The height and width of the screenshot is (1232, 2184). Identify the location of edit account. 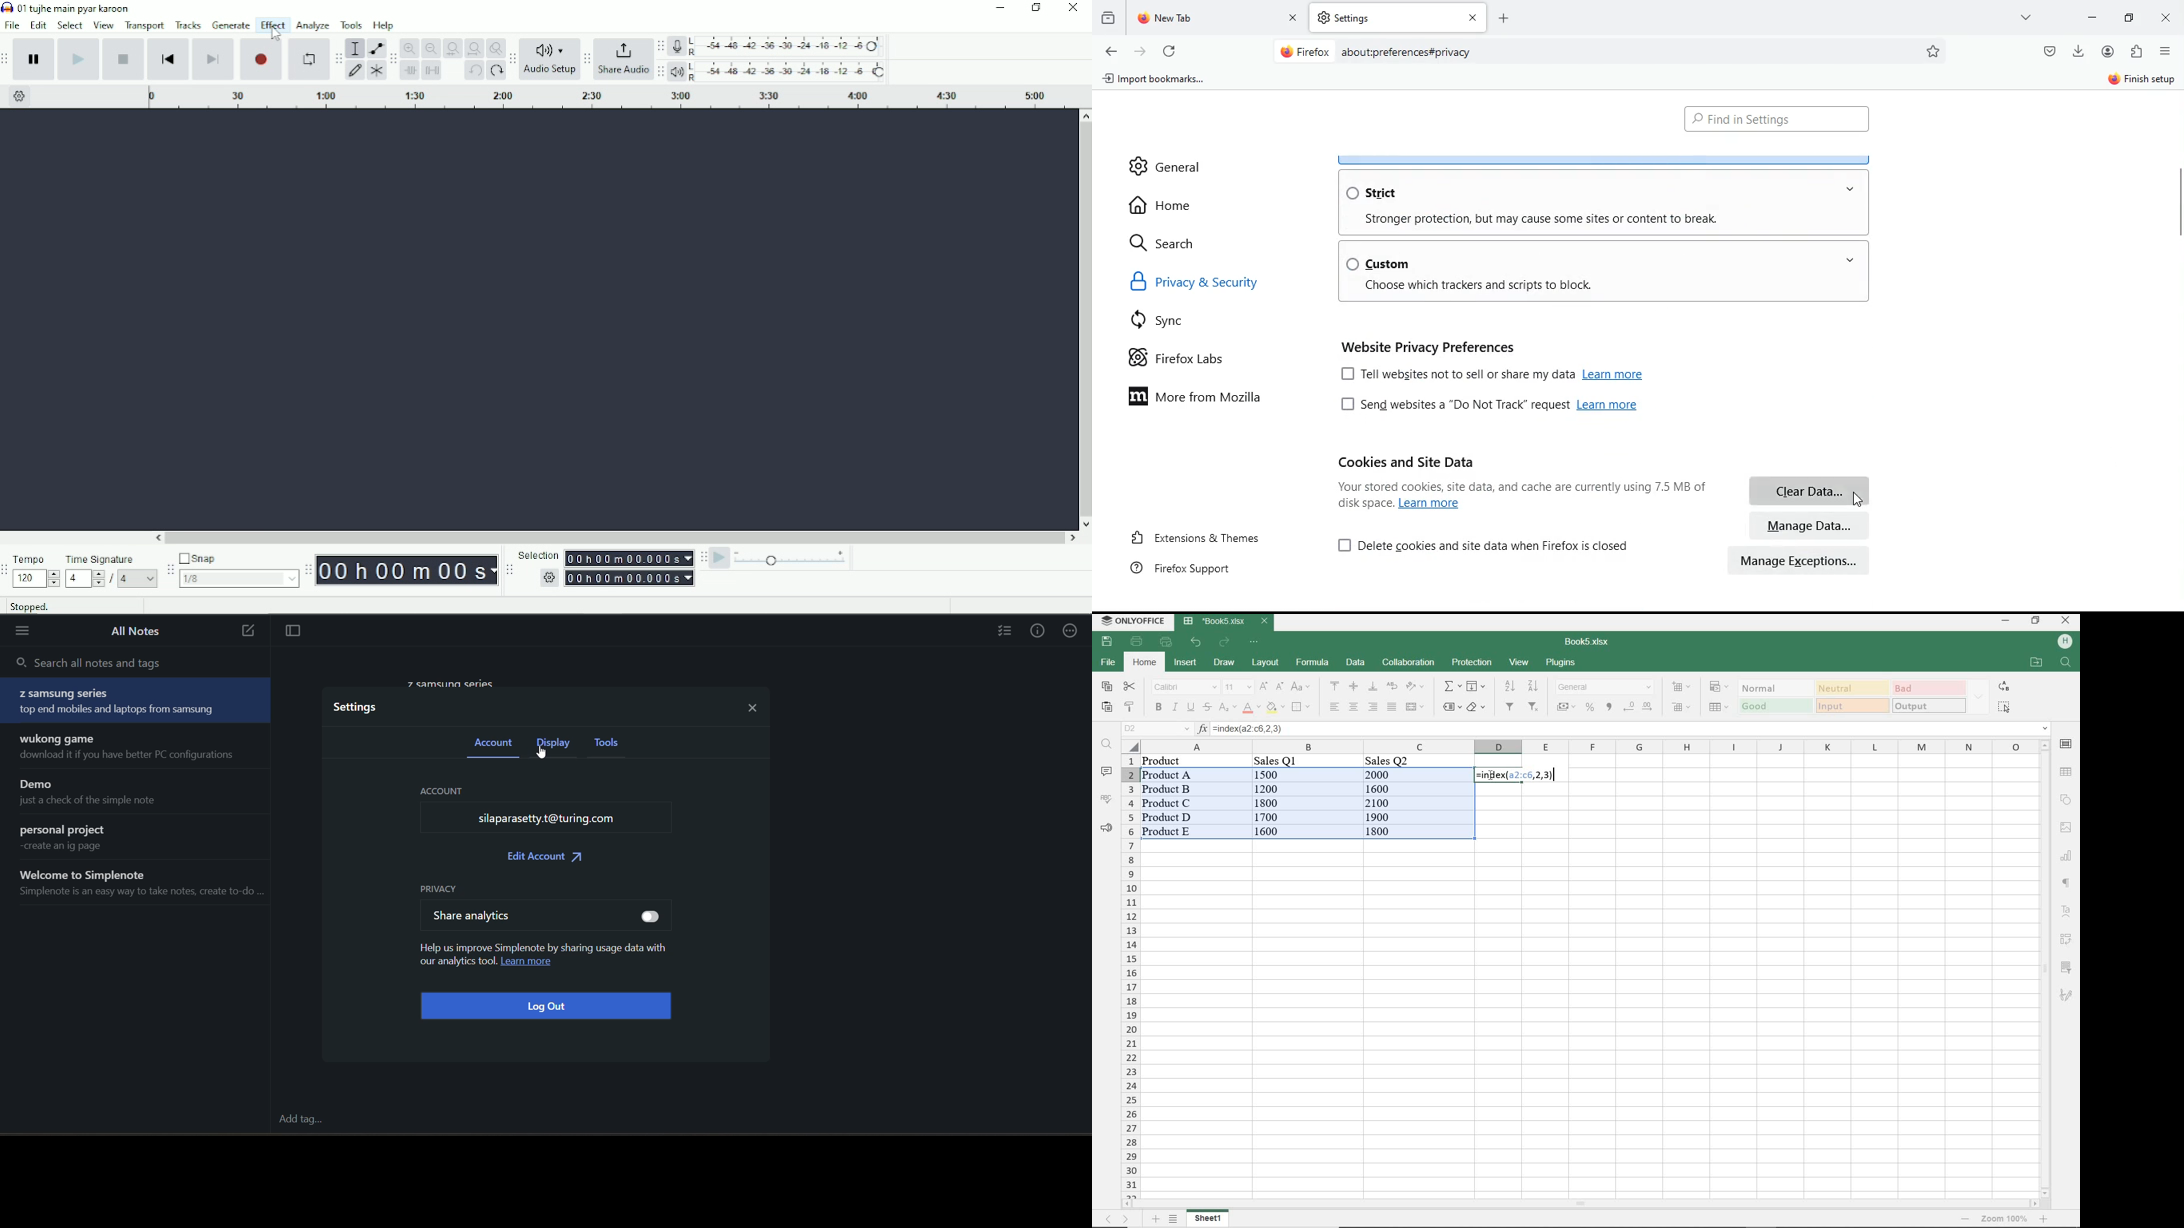
(553, 855).